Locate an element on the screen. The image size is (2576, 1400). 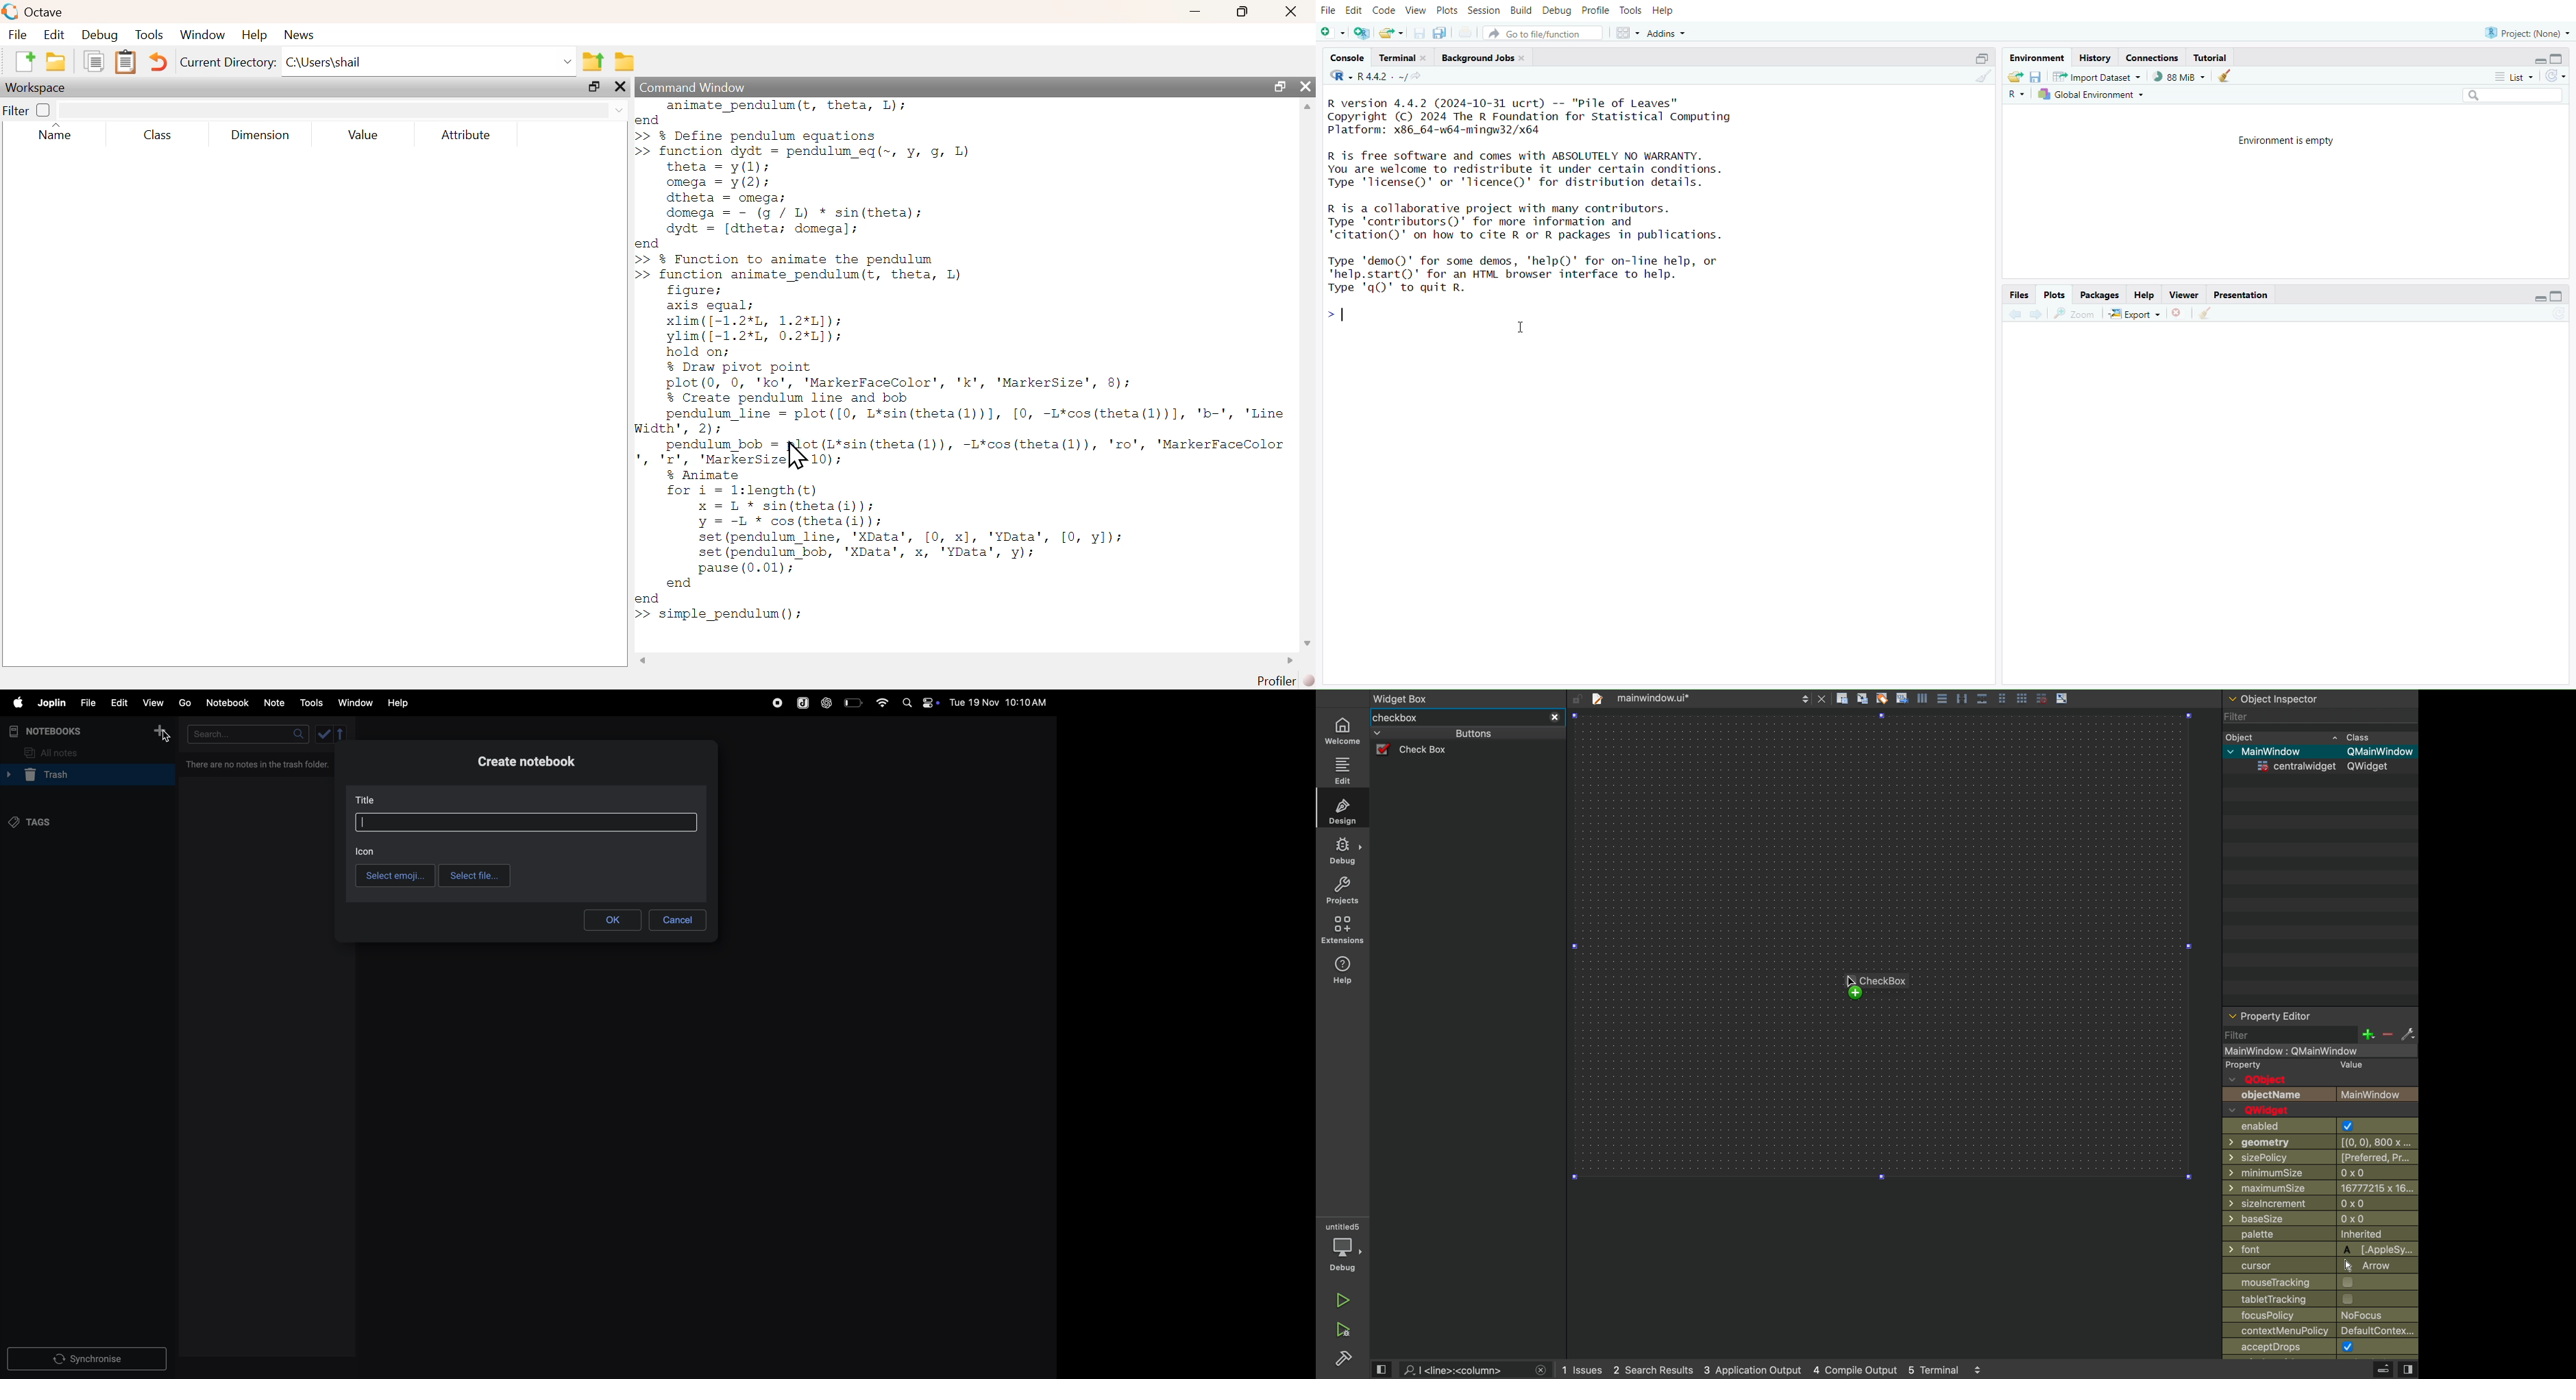
CheckBox is located at coordinates (1885, 981).